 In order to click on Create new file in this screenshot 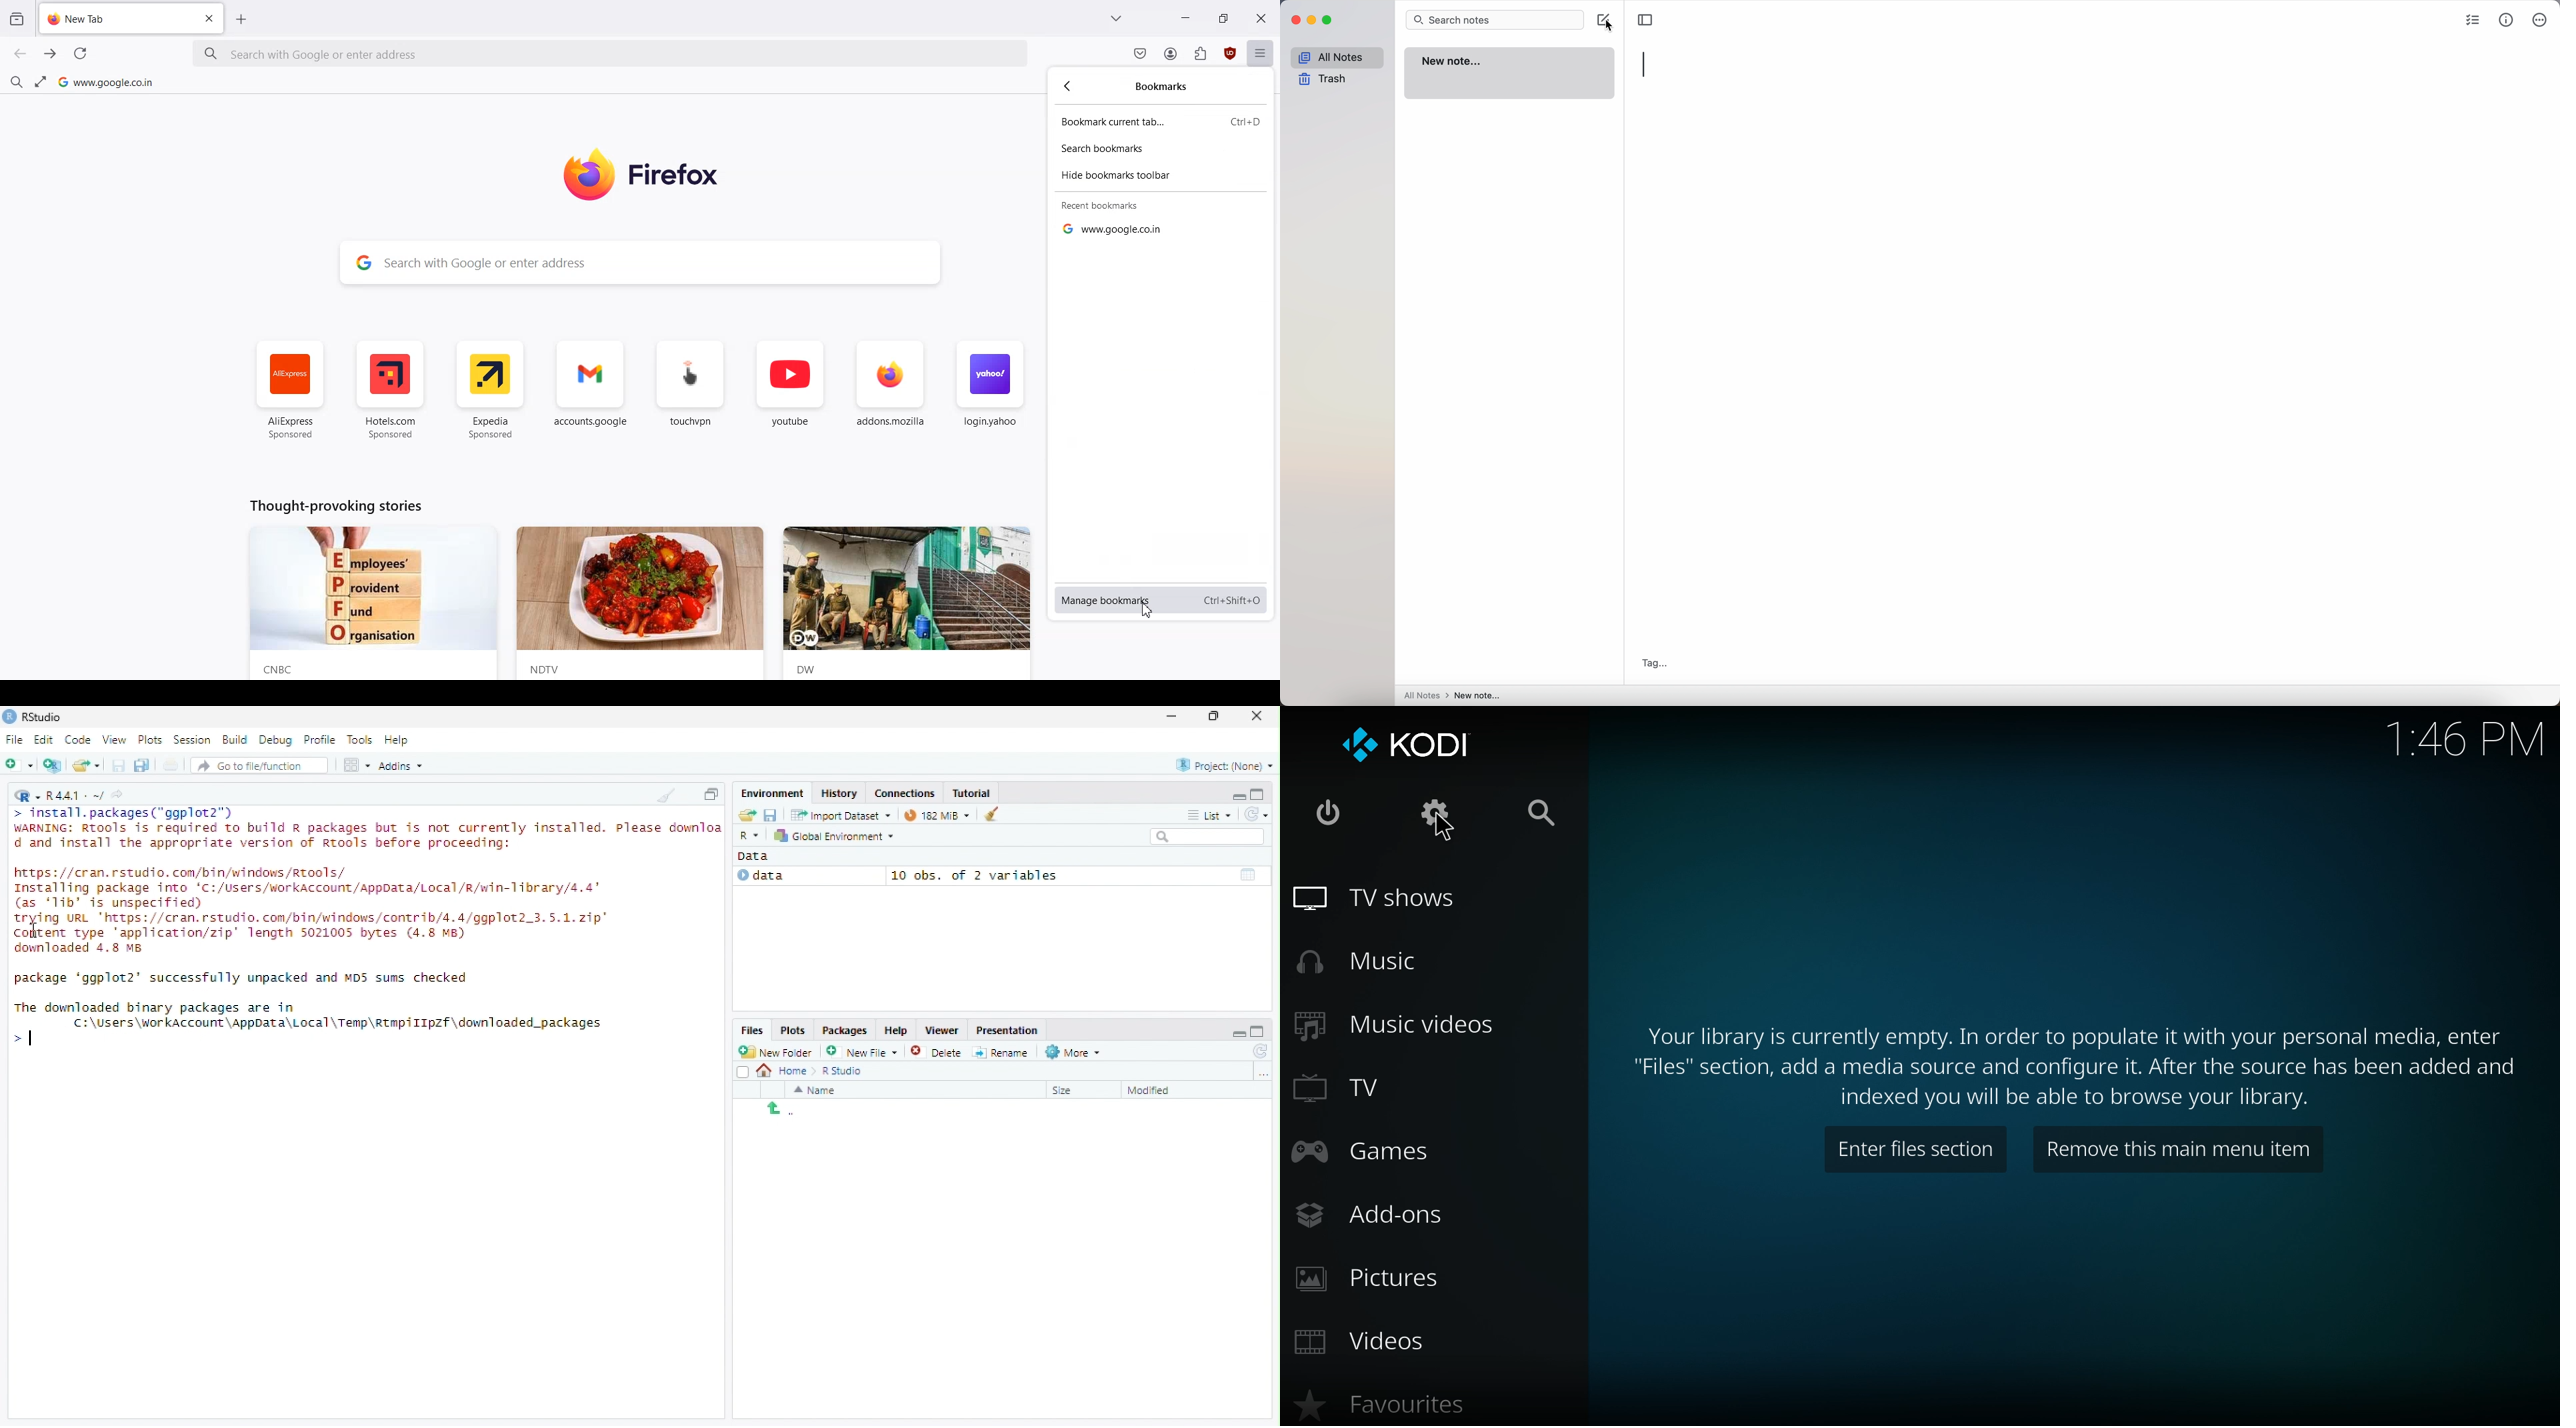, I will do `click(862, 1051)`.